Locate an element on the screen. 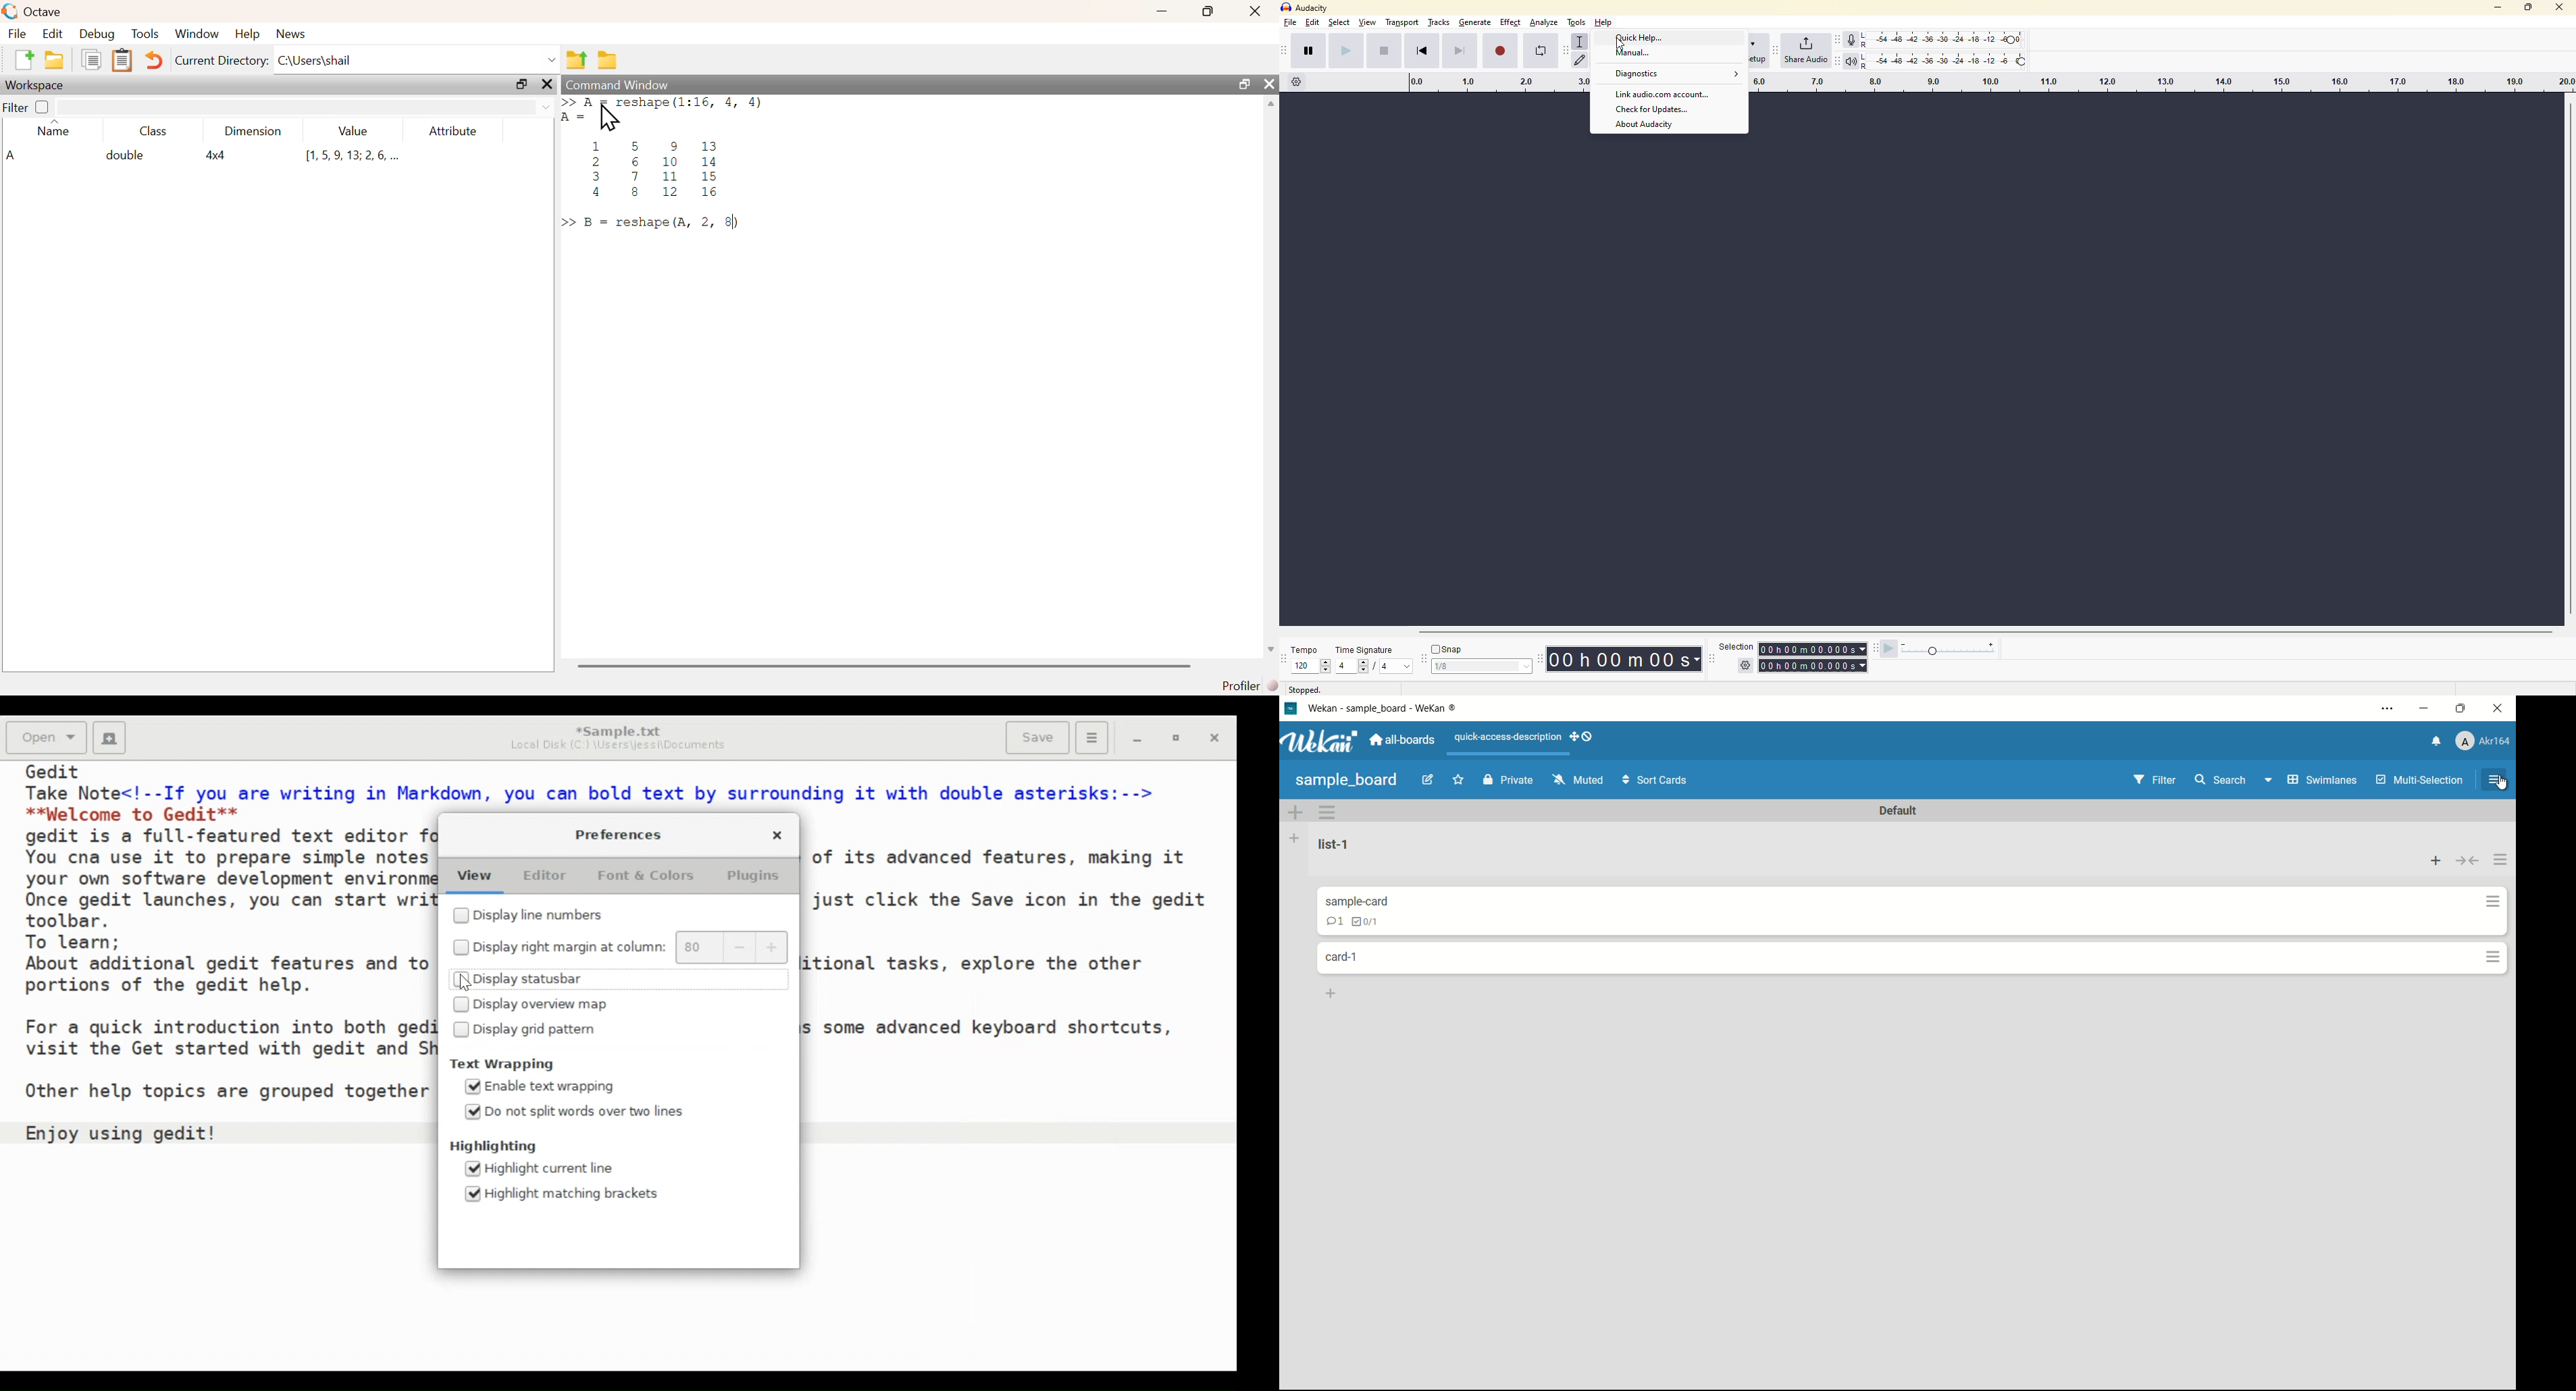 The height and width of the screenshot is (1400, 2576). edit is located at coordinates (1431, 781).